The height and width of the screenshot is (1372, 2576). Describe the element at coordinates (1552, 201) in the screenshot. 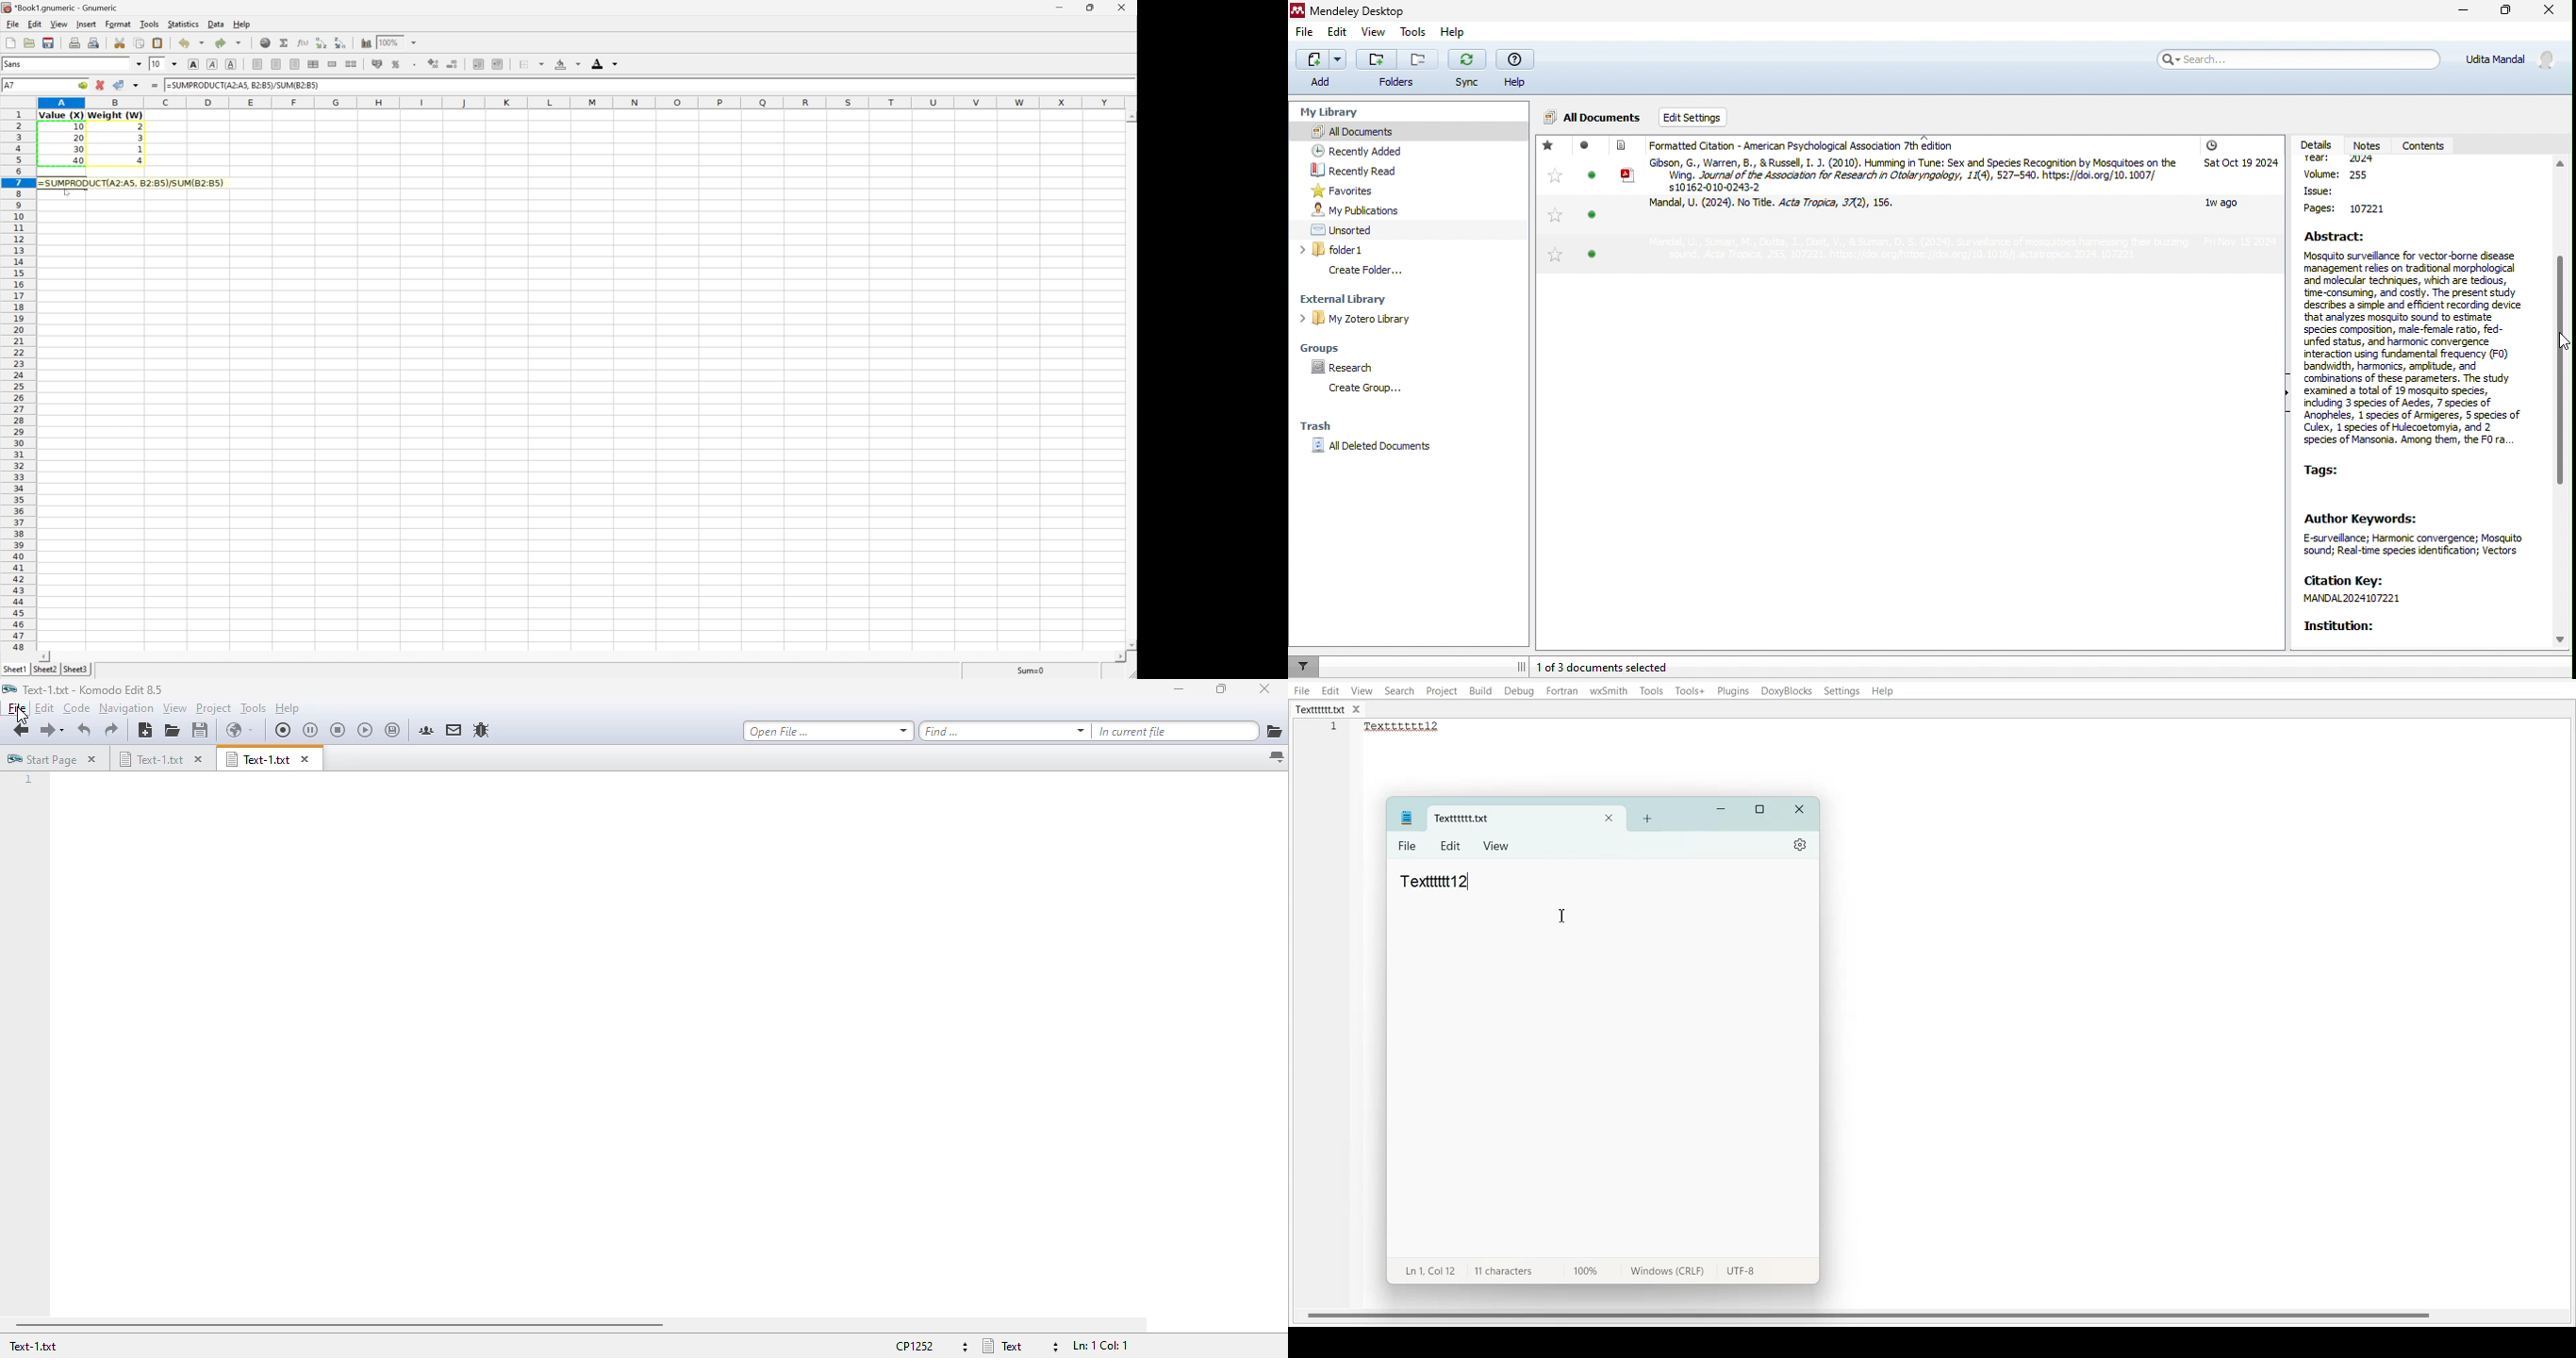

I see `favorites` at that location.